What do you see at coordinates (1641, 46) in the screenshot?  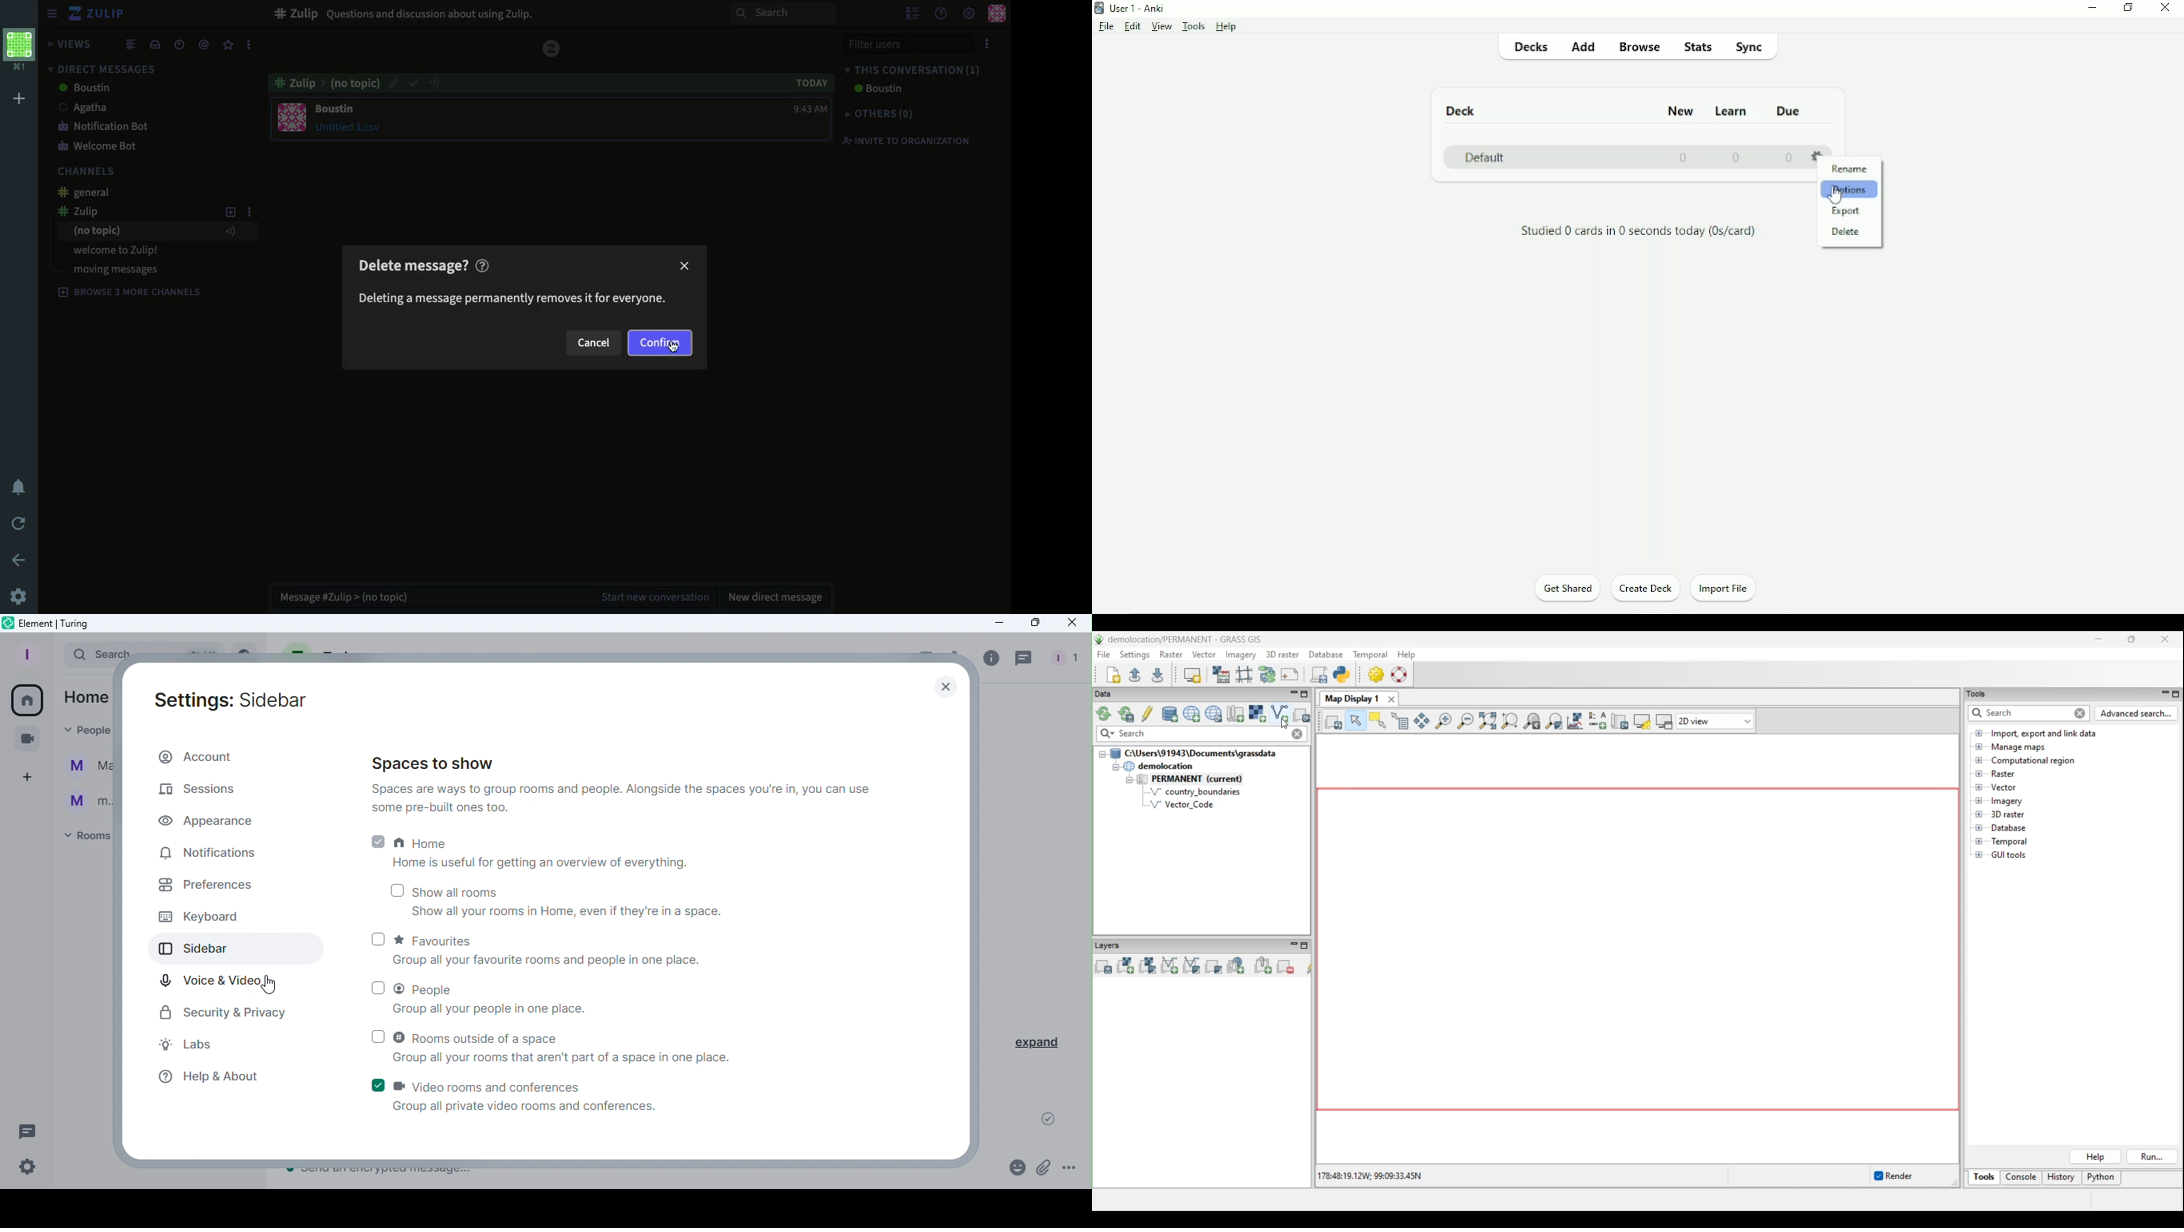 I see `Browse` at bounding box center [1641, 46].